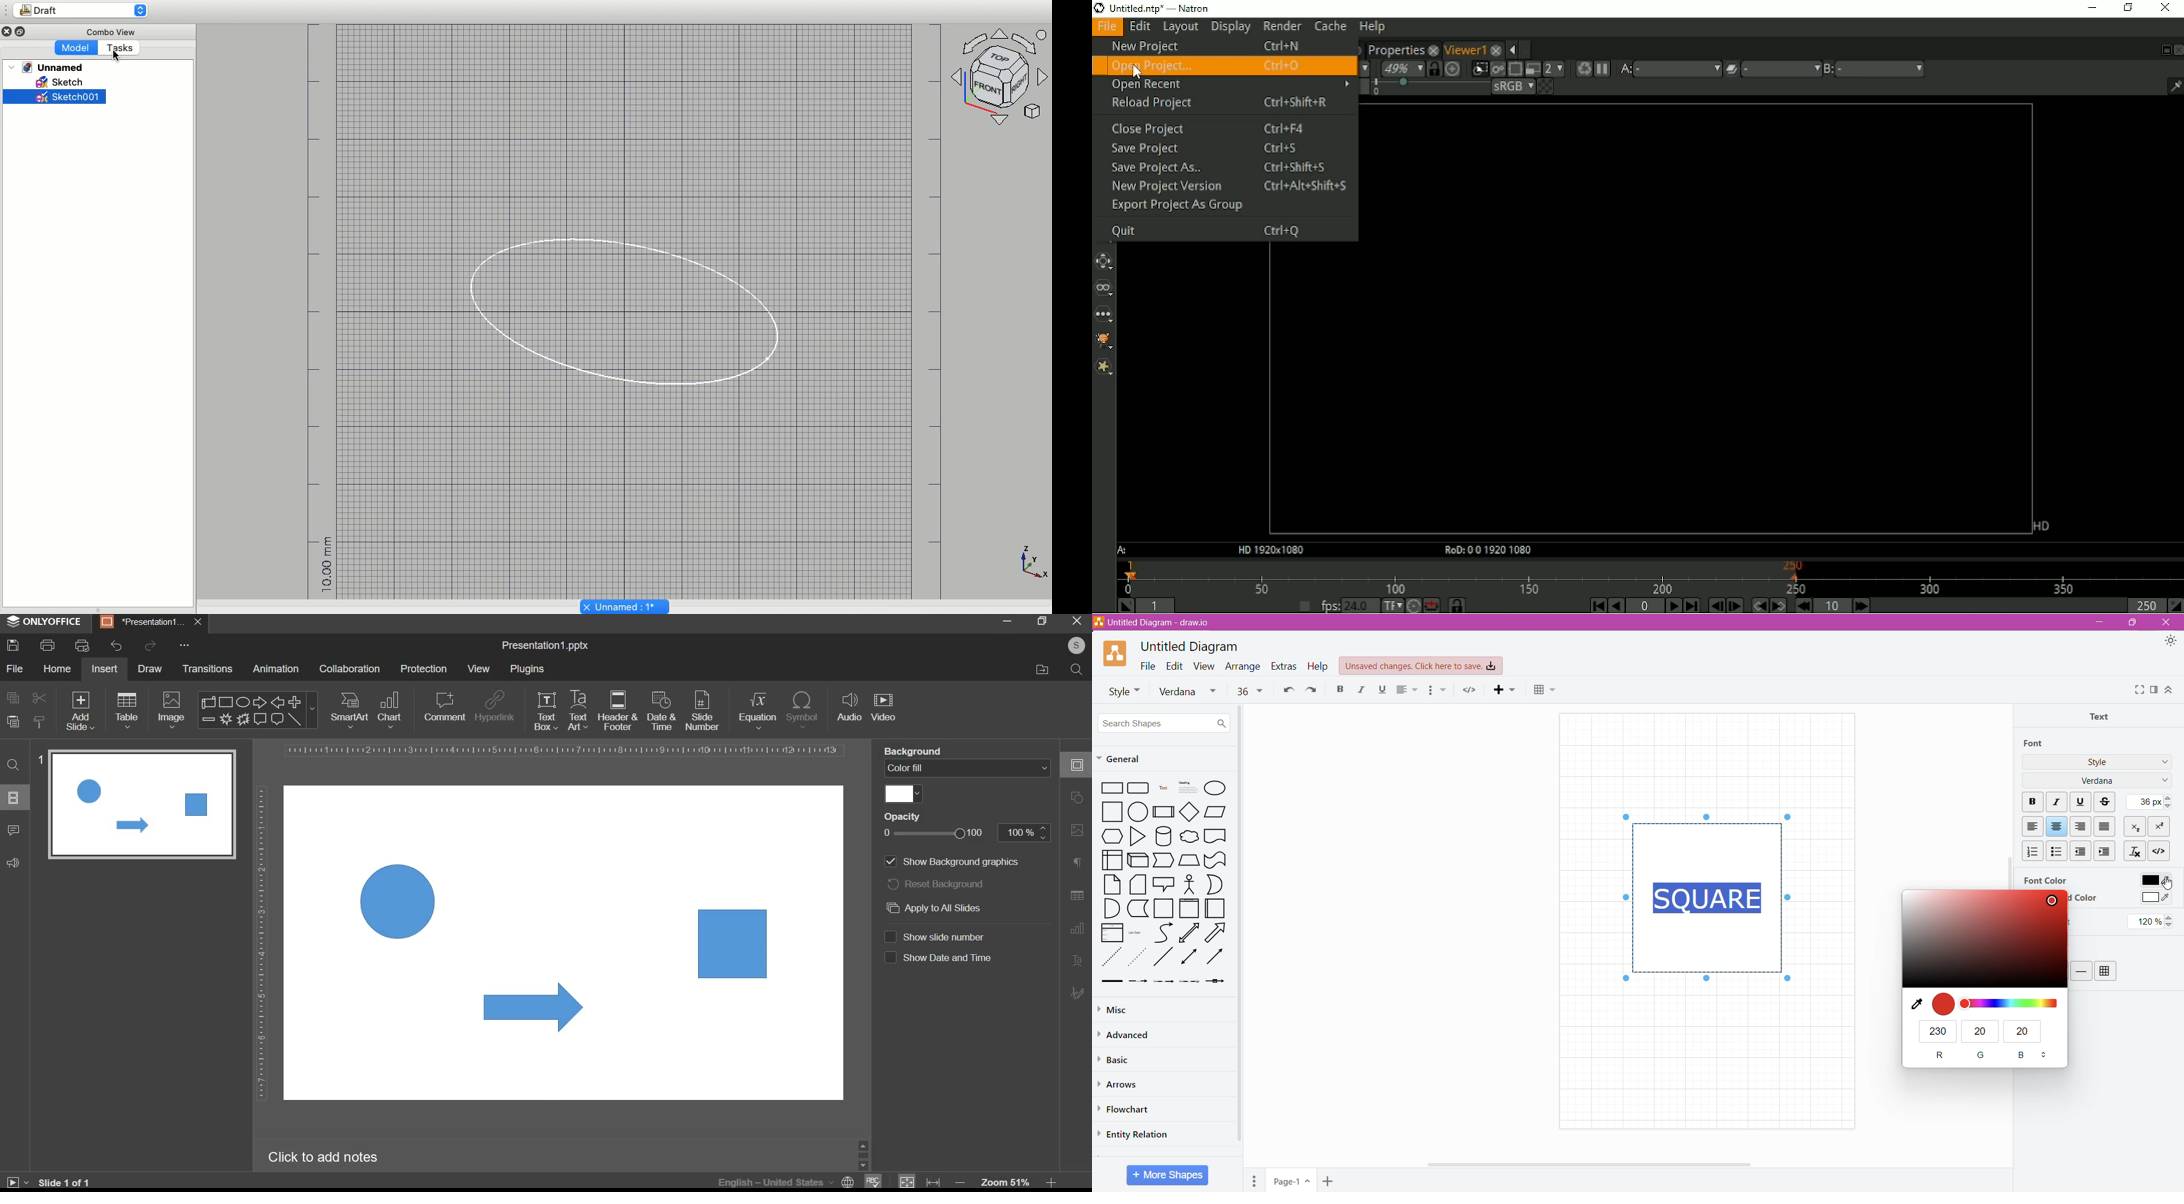 This screenshot has width=2184, height=1204. I want to click on Pages, so click(1255, 1182).